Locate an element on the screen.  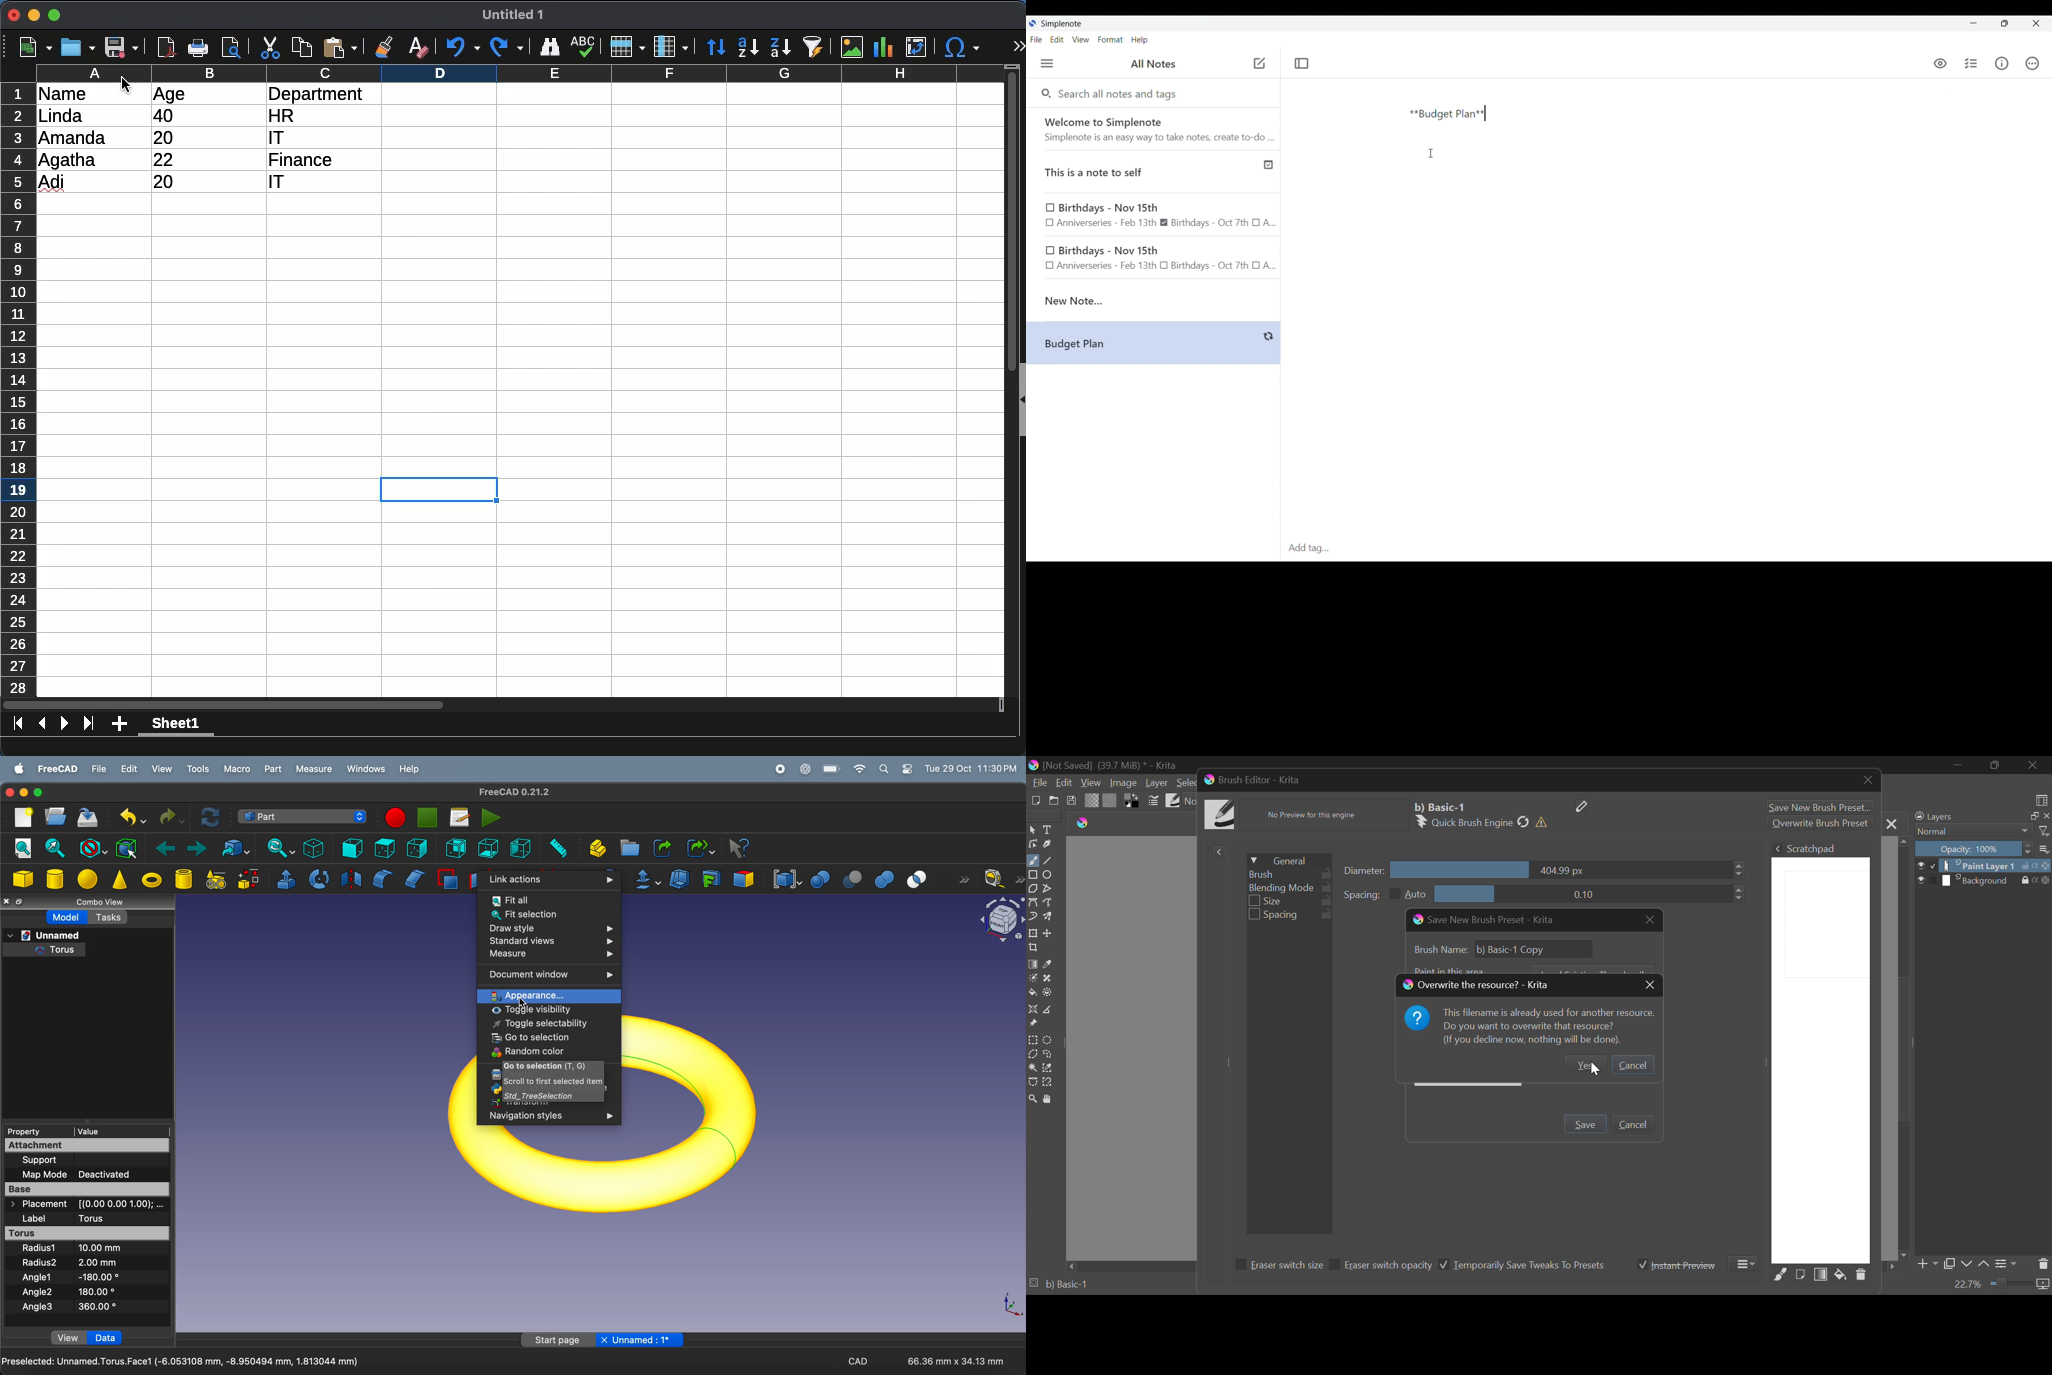
Angle 3 is located at coordinates (37, 1308).